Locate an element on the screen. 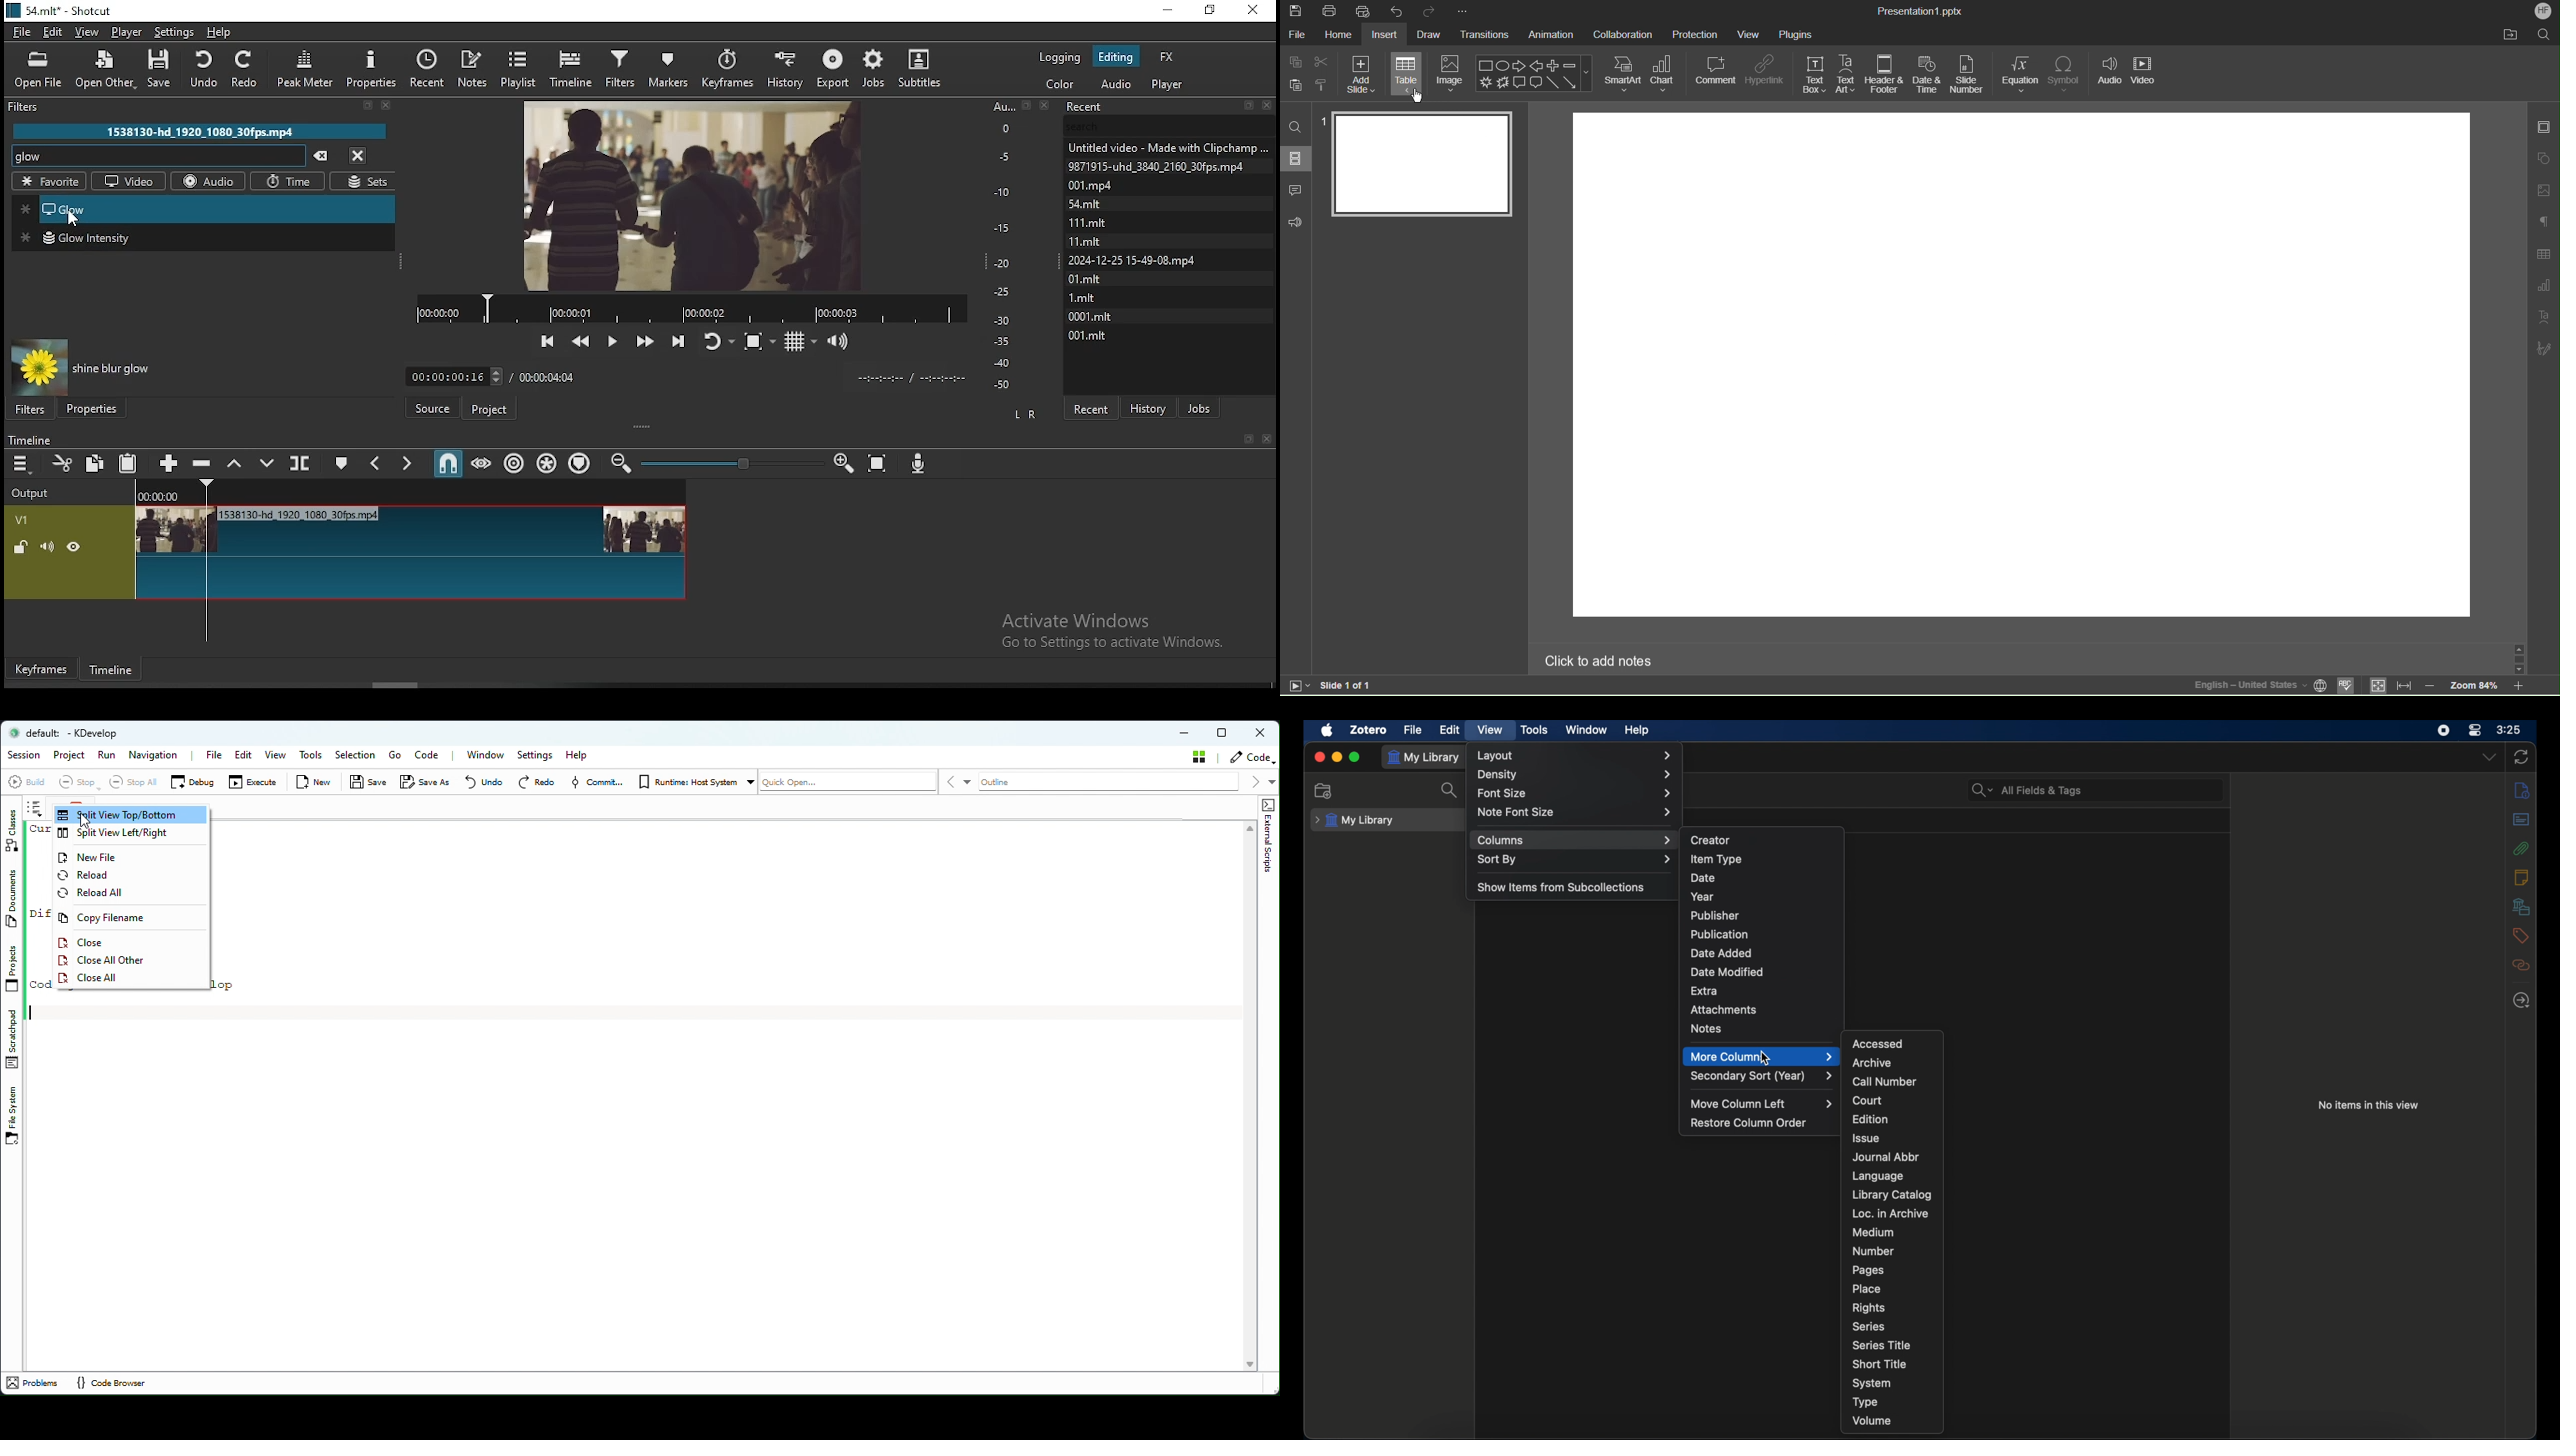  start slide show is located at coordinates (1295, 685).